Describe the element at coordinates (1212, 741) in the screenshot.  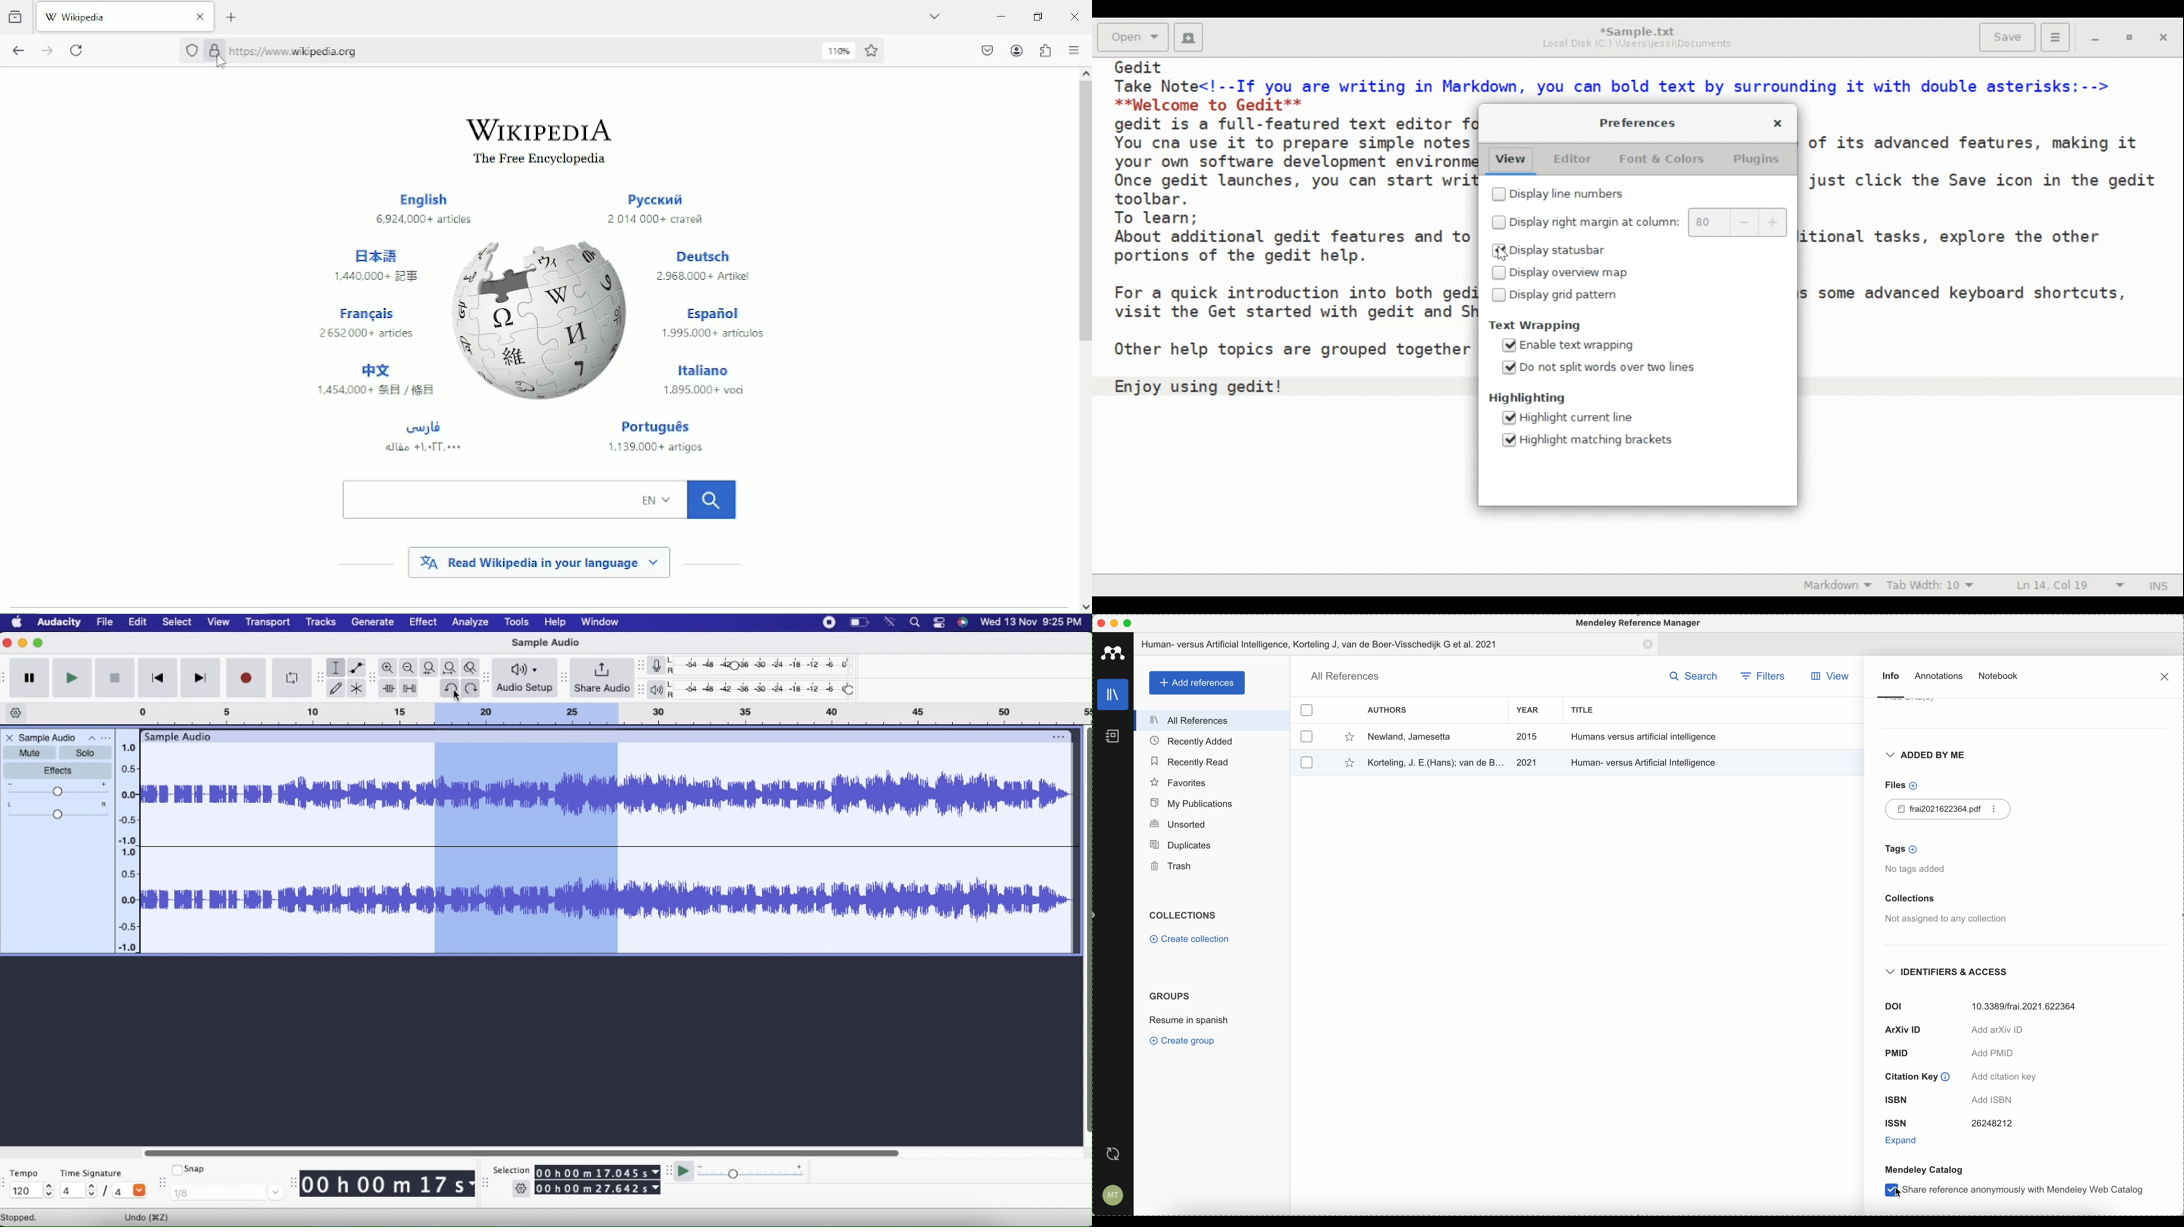
I see `recently added` at that location.